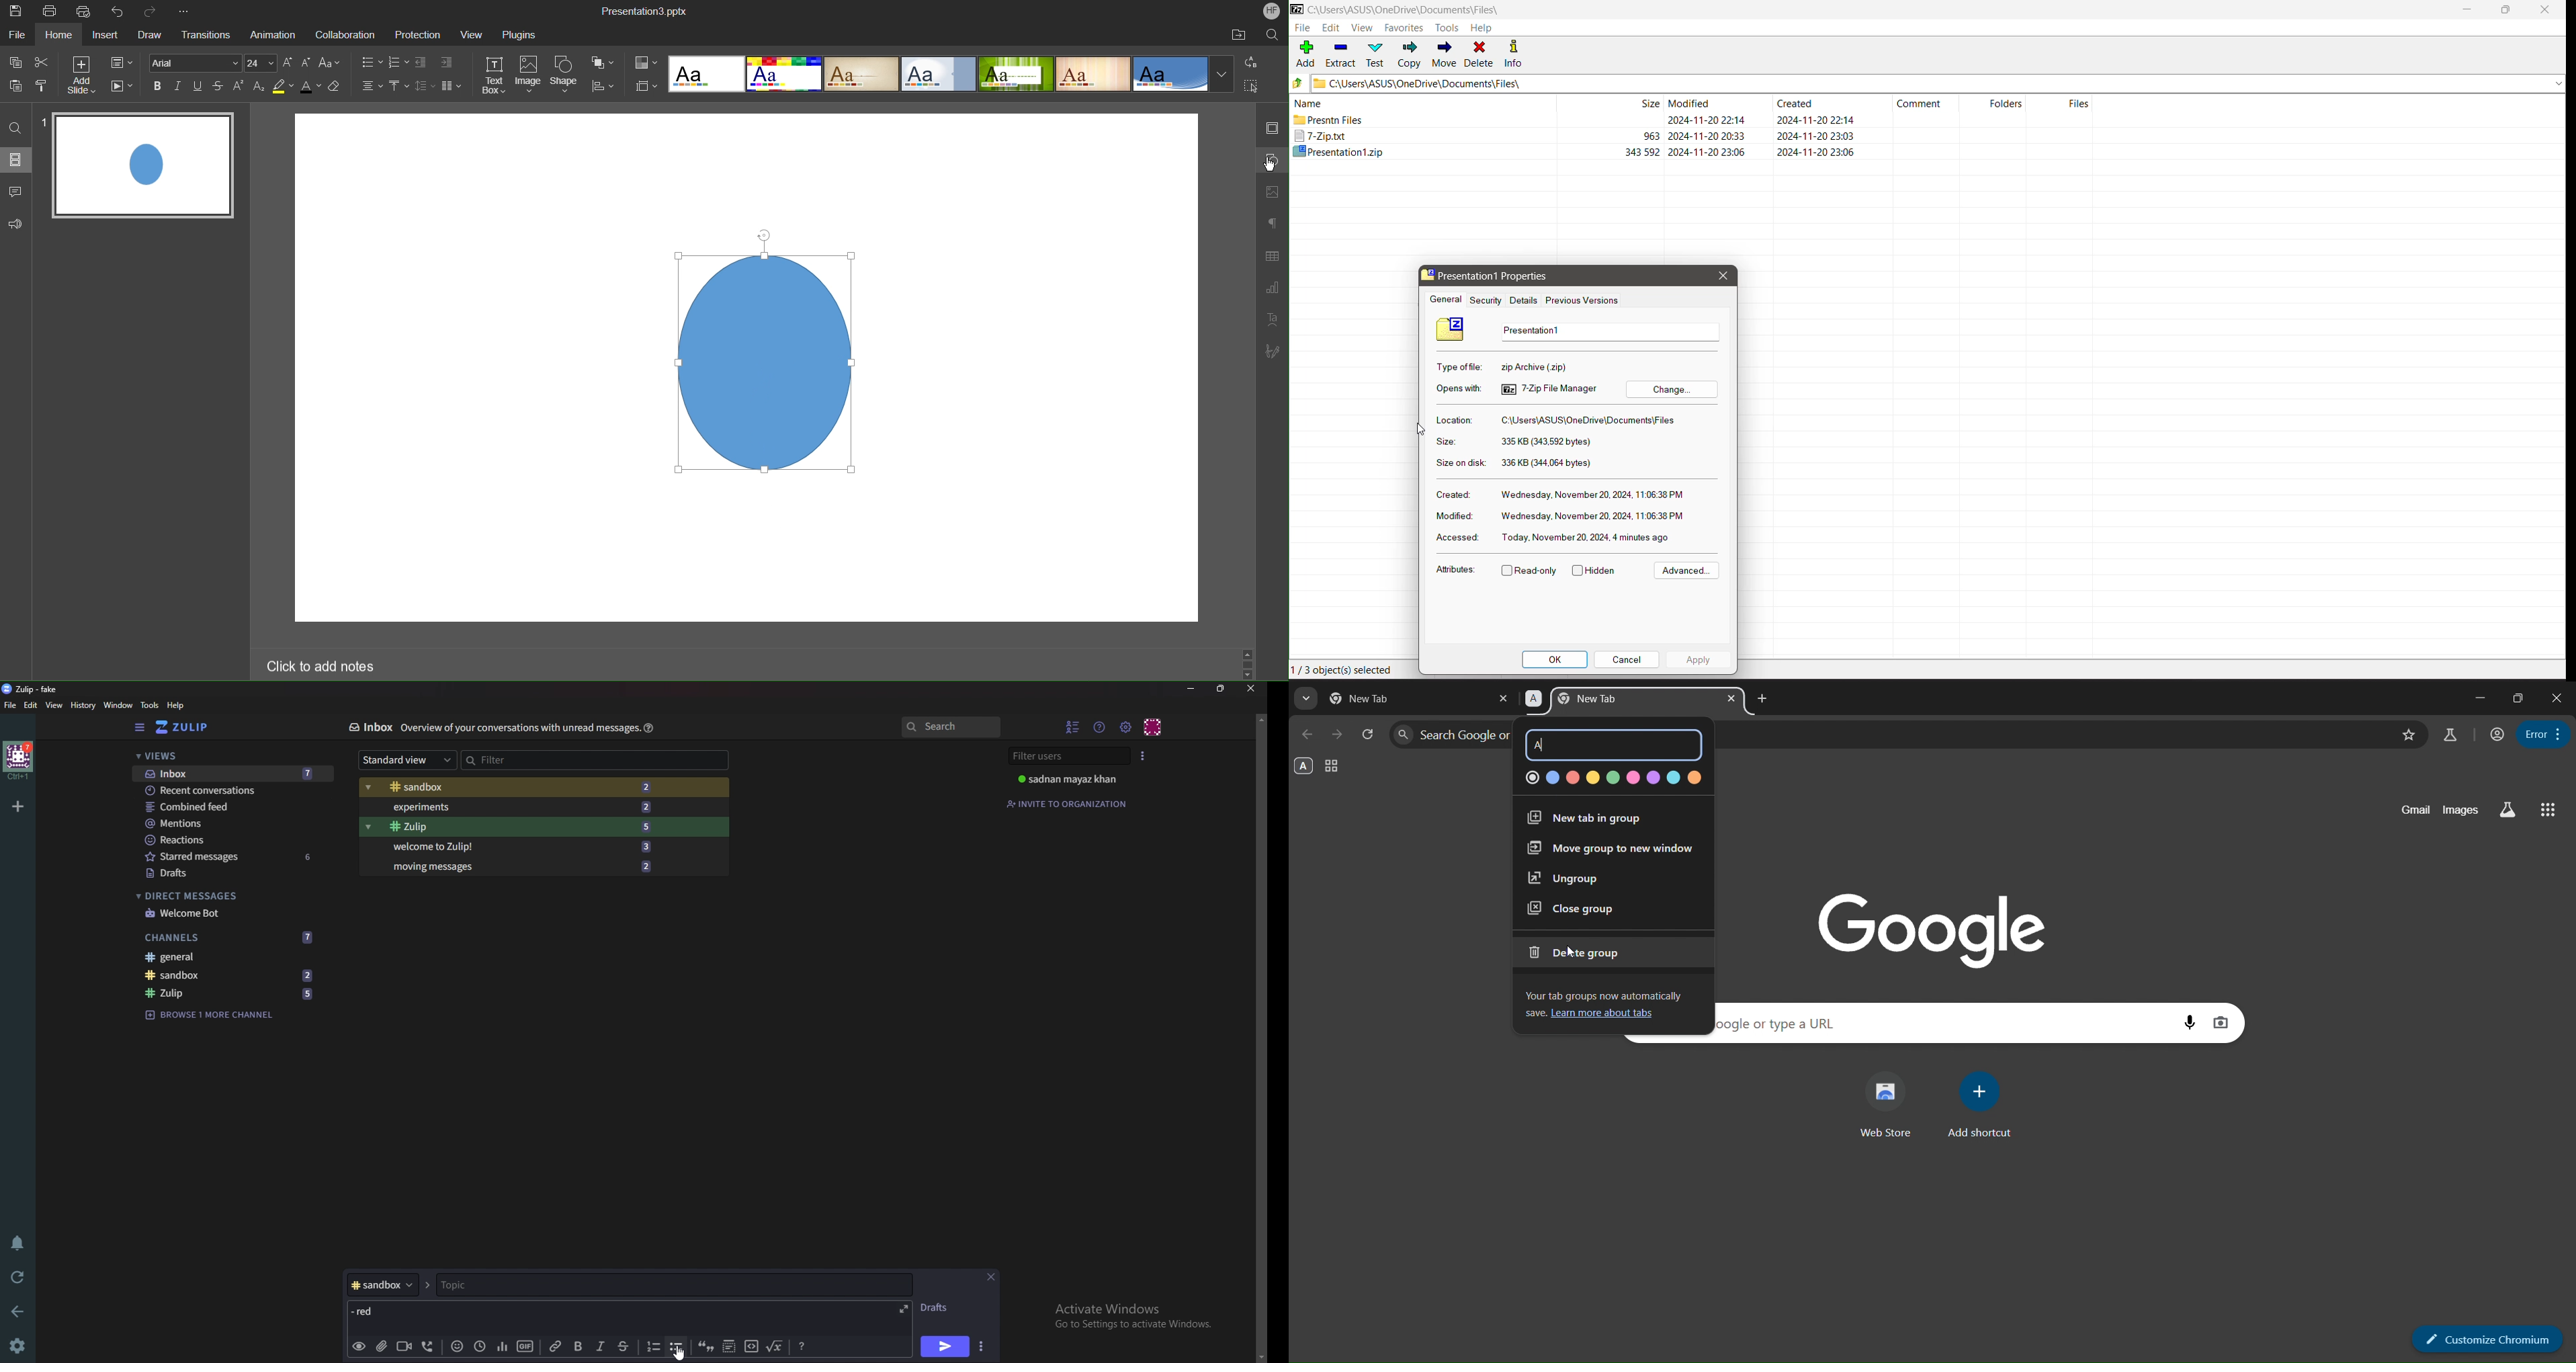 The width and height of the screenshot is (2576, 1372). What do you see at coordinates (902, 1309) in the screenshot?
I see `expand` at bounding box center [902, 1309].